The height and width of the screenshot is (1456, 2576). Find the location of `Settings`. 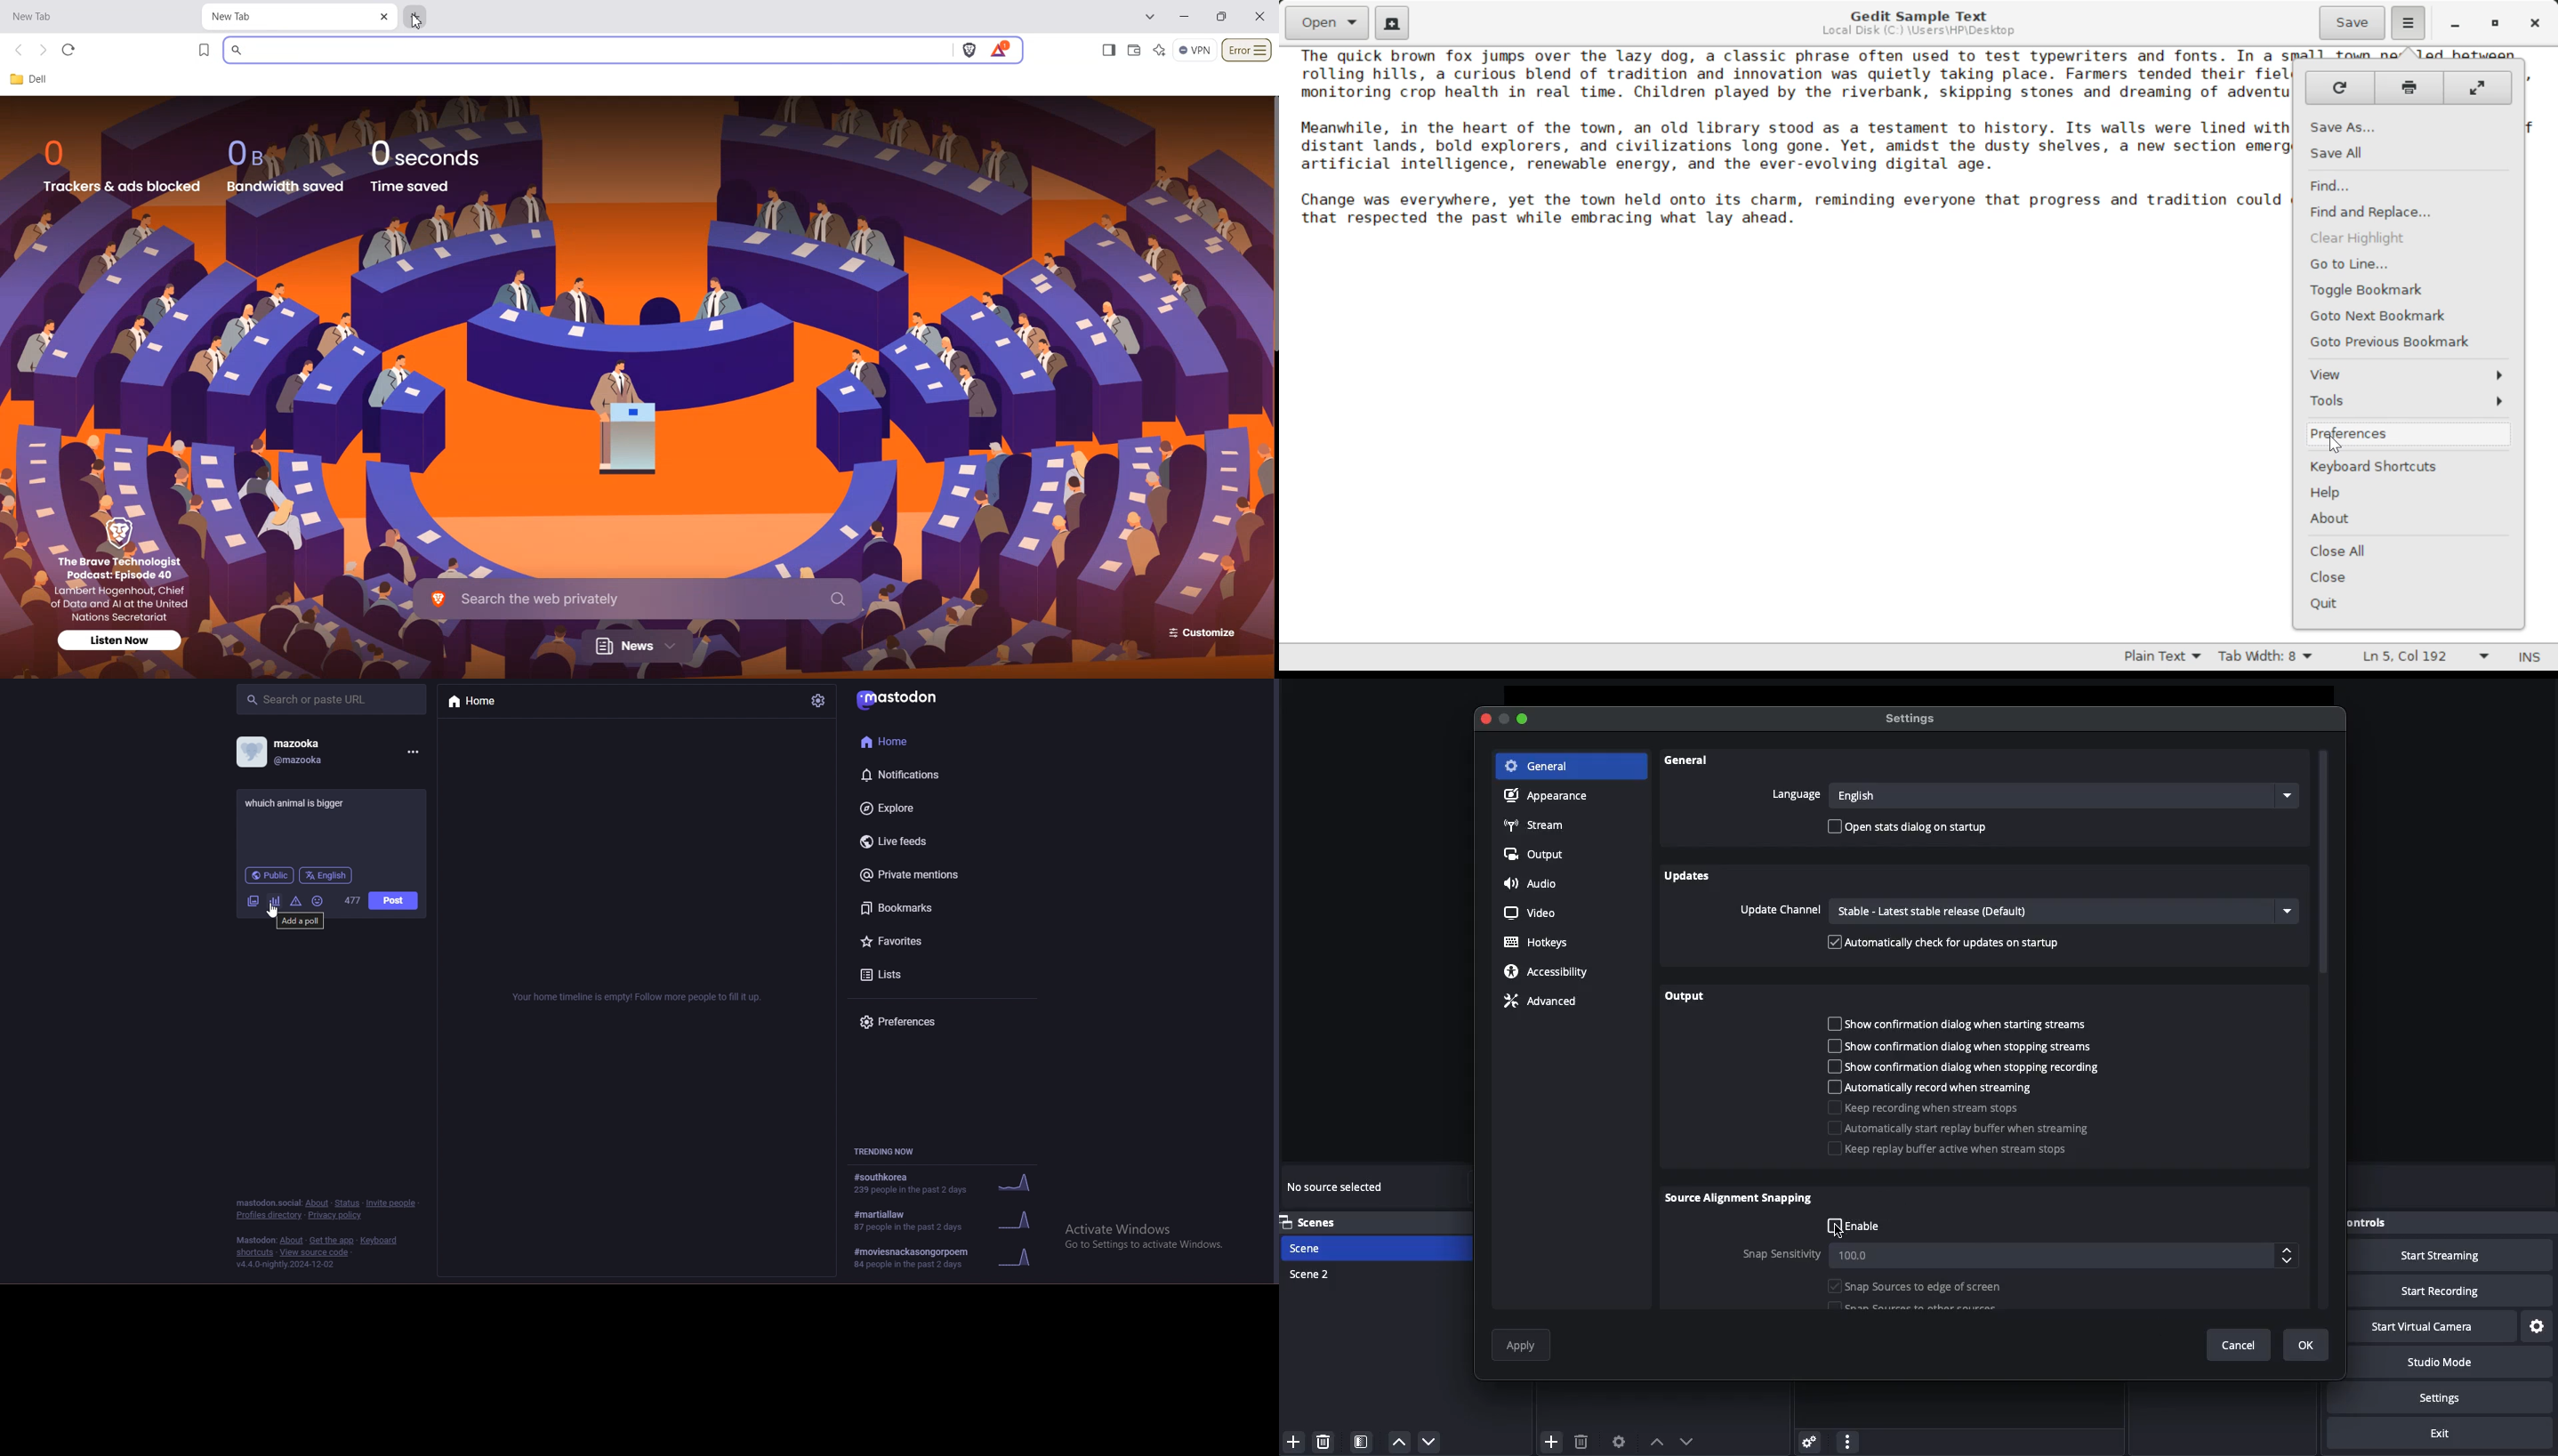

Settings is located at coordinates (2450, 1397).